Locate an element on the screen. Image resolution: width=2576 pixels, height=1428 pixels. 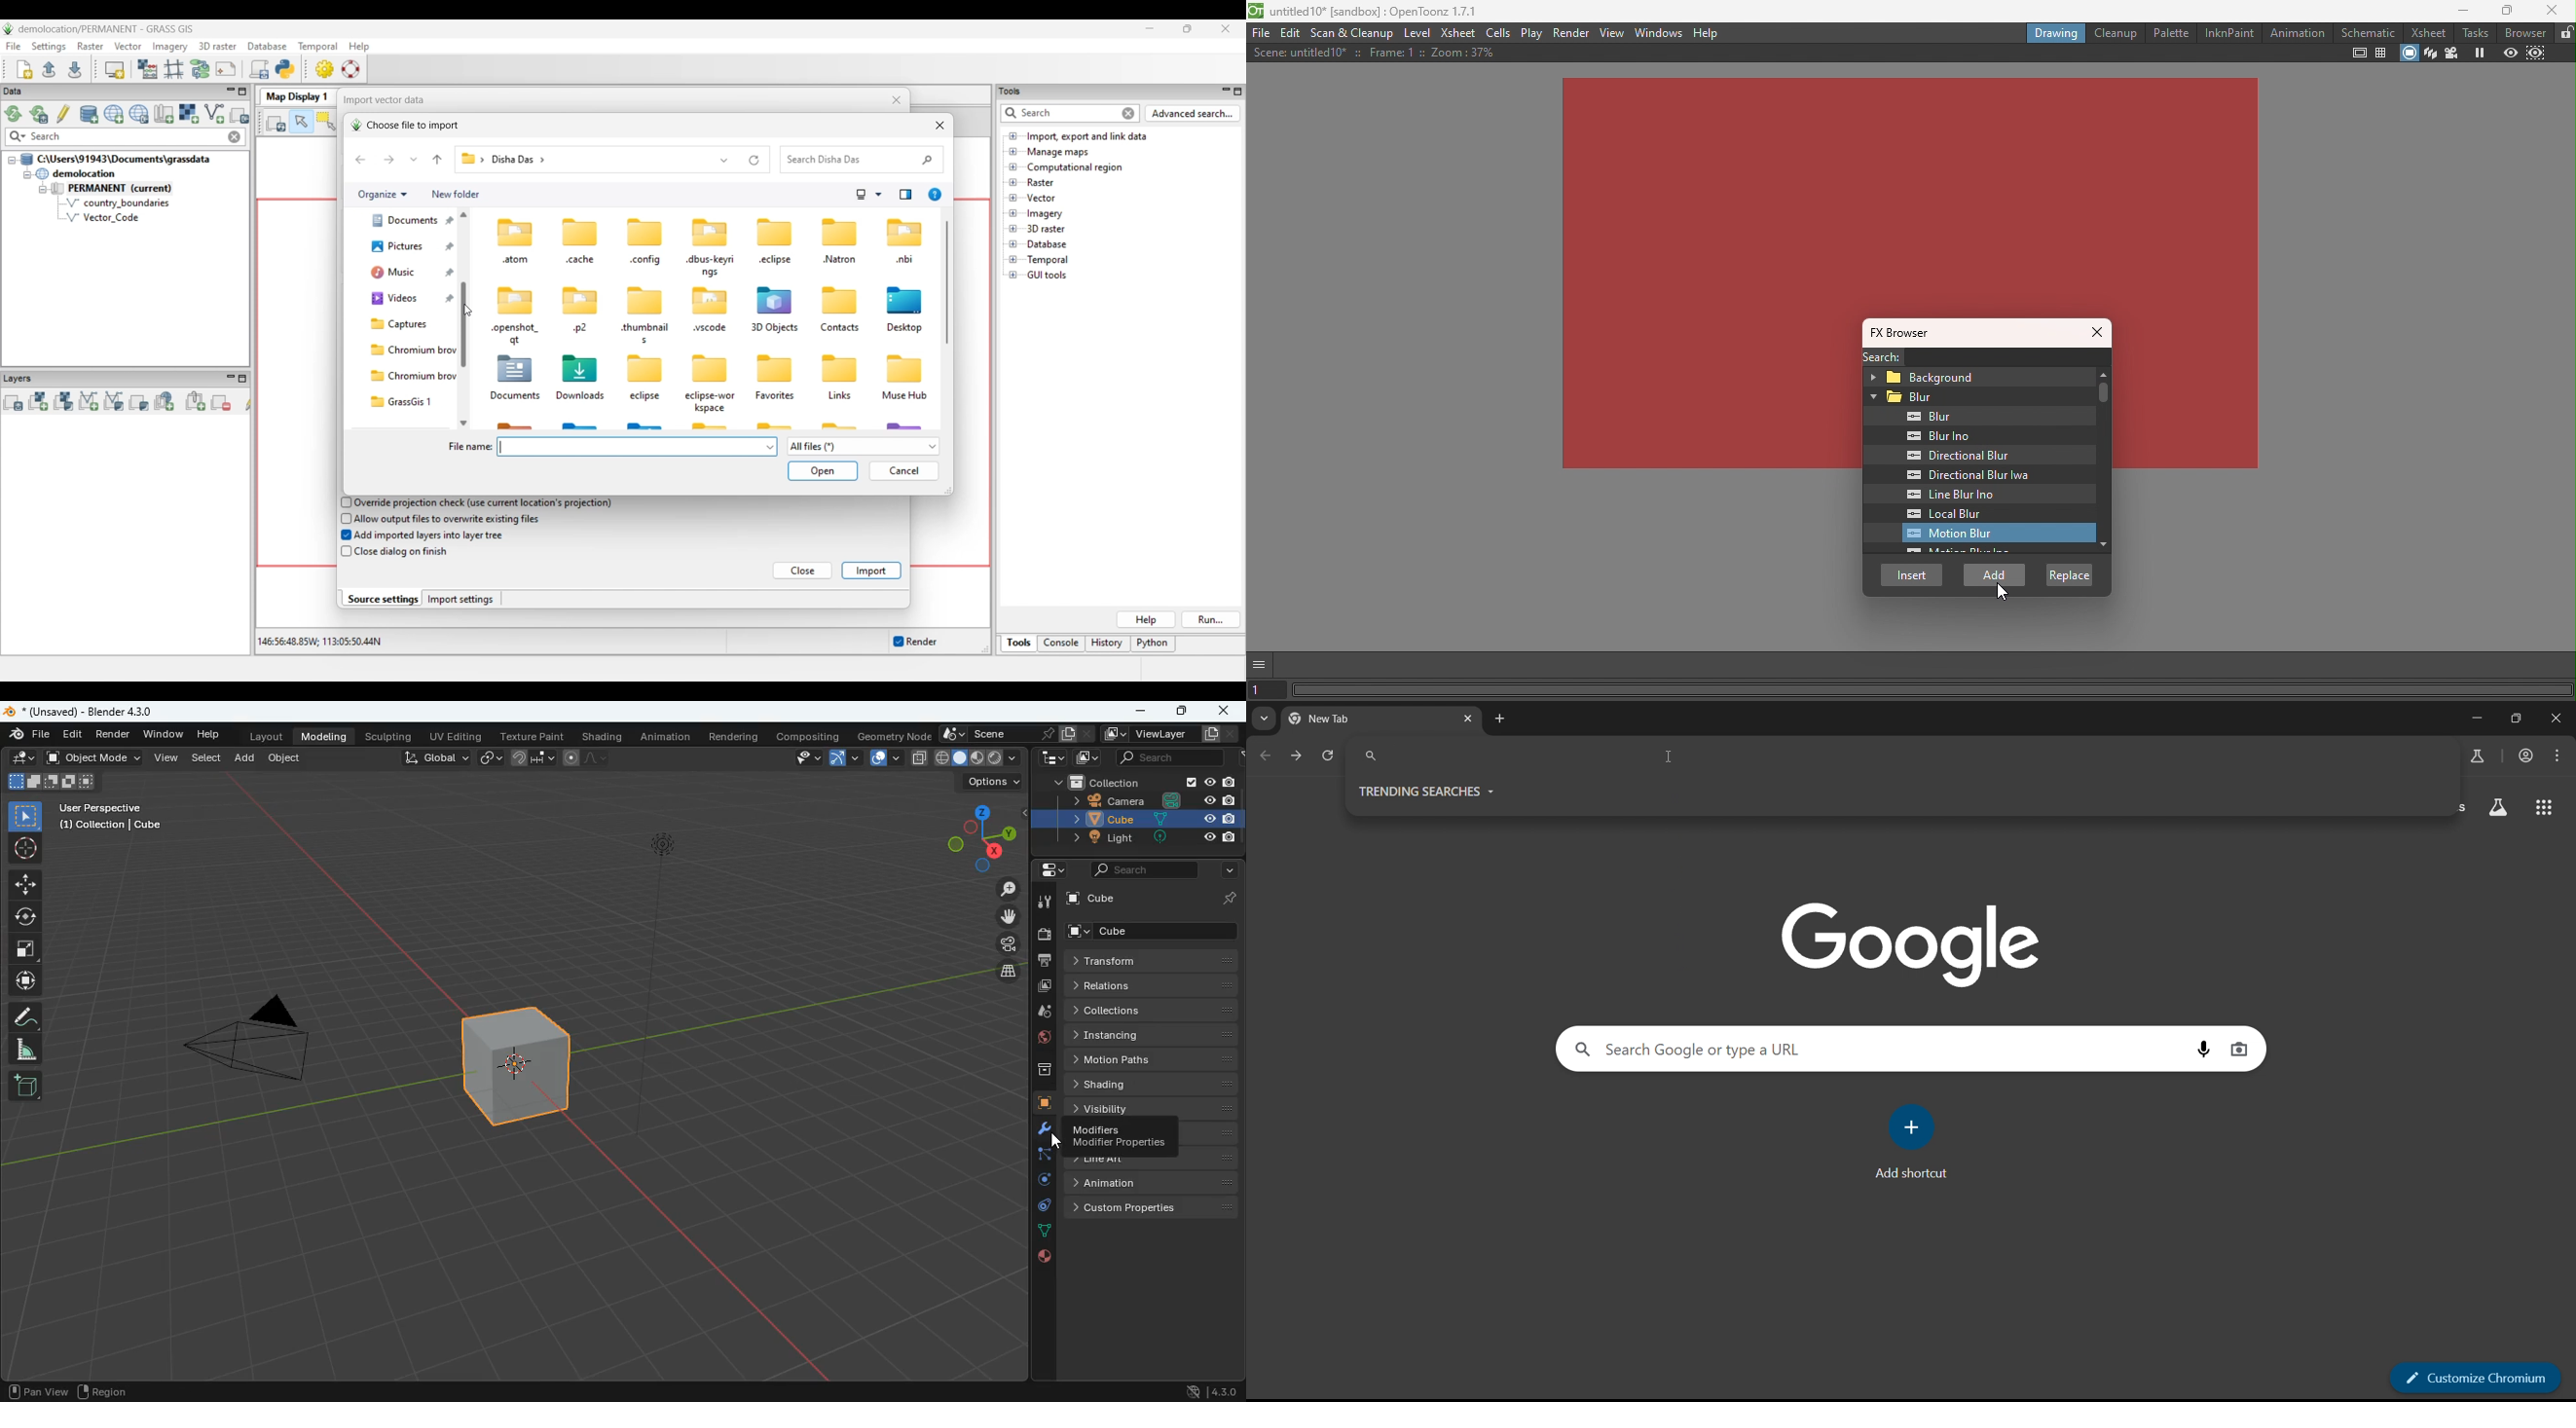
Safe area is located at coordinates (2359, 53).